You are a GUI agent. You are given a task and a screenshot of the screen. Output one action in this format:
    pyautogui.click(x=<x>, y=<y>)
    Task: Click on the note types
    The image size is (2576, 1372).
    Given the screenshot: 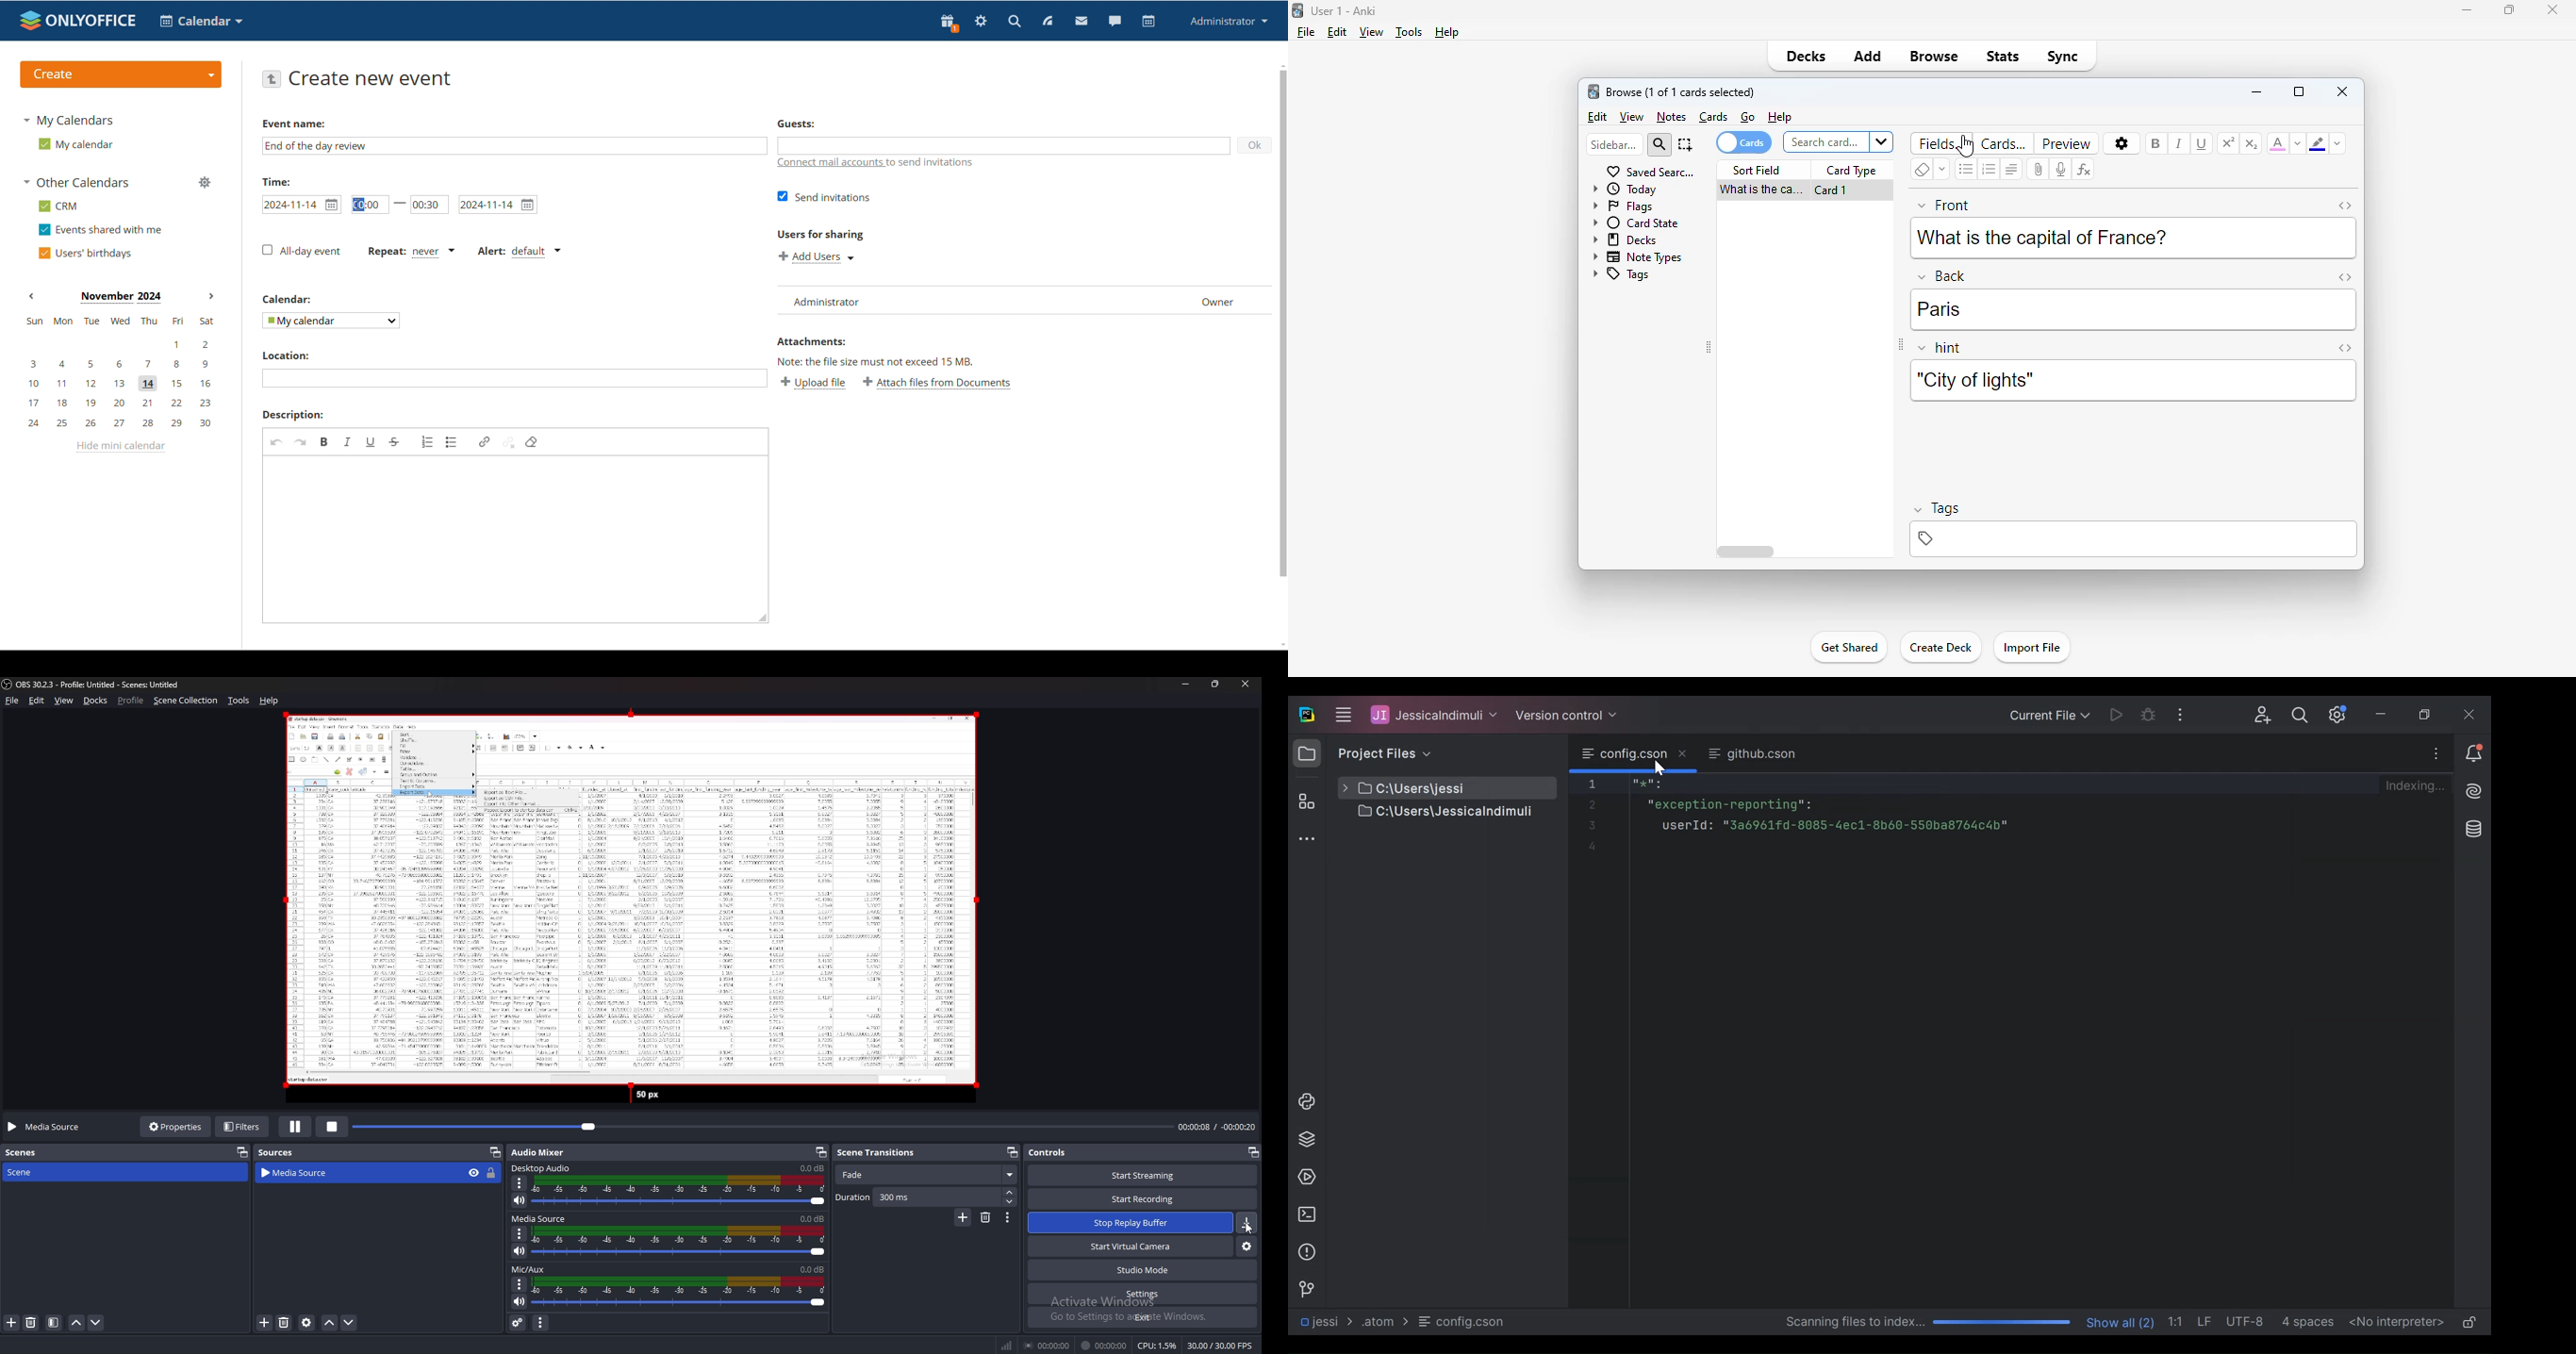 What is the action you would take?
    pyautogui.click(x=1638, y=256)
    